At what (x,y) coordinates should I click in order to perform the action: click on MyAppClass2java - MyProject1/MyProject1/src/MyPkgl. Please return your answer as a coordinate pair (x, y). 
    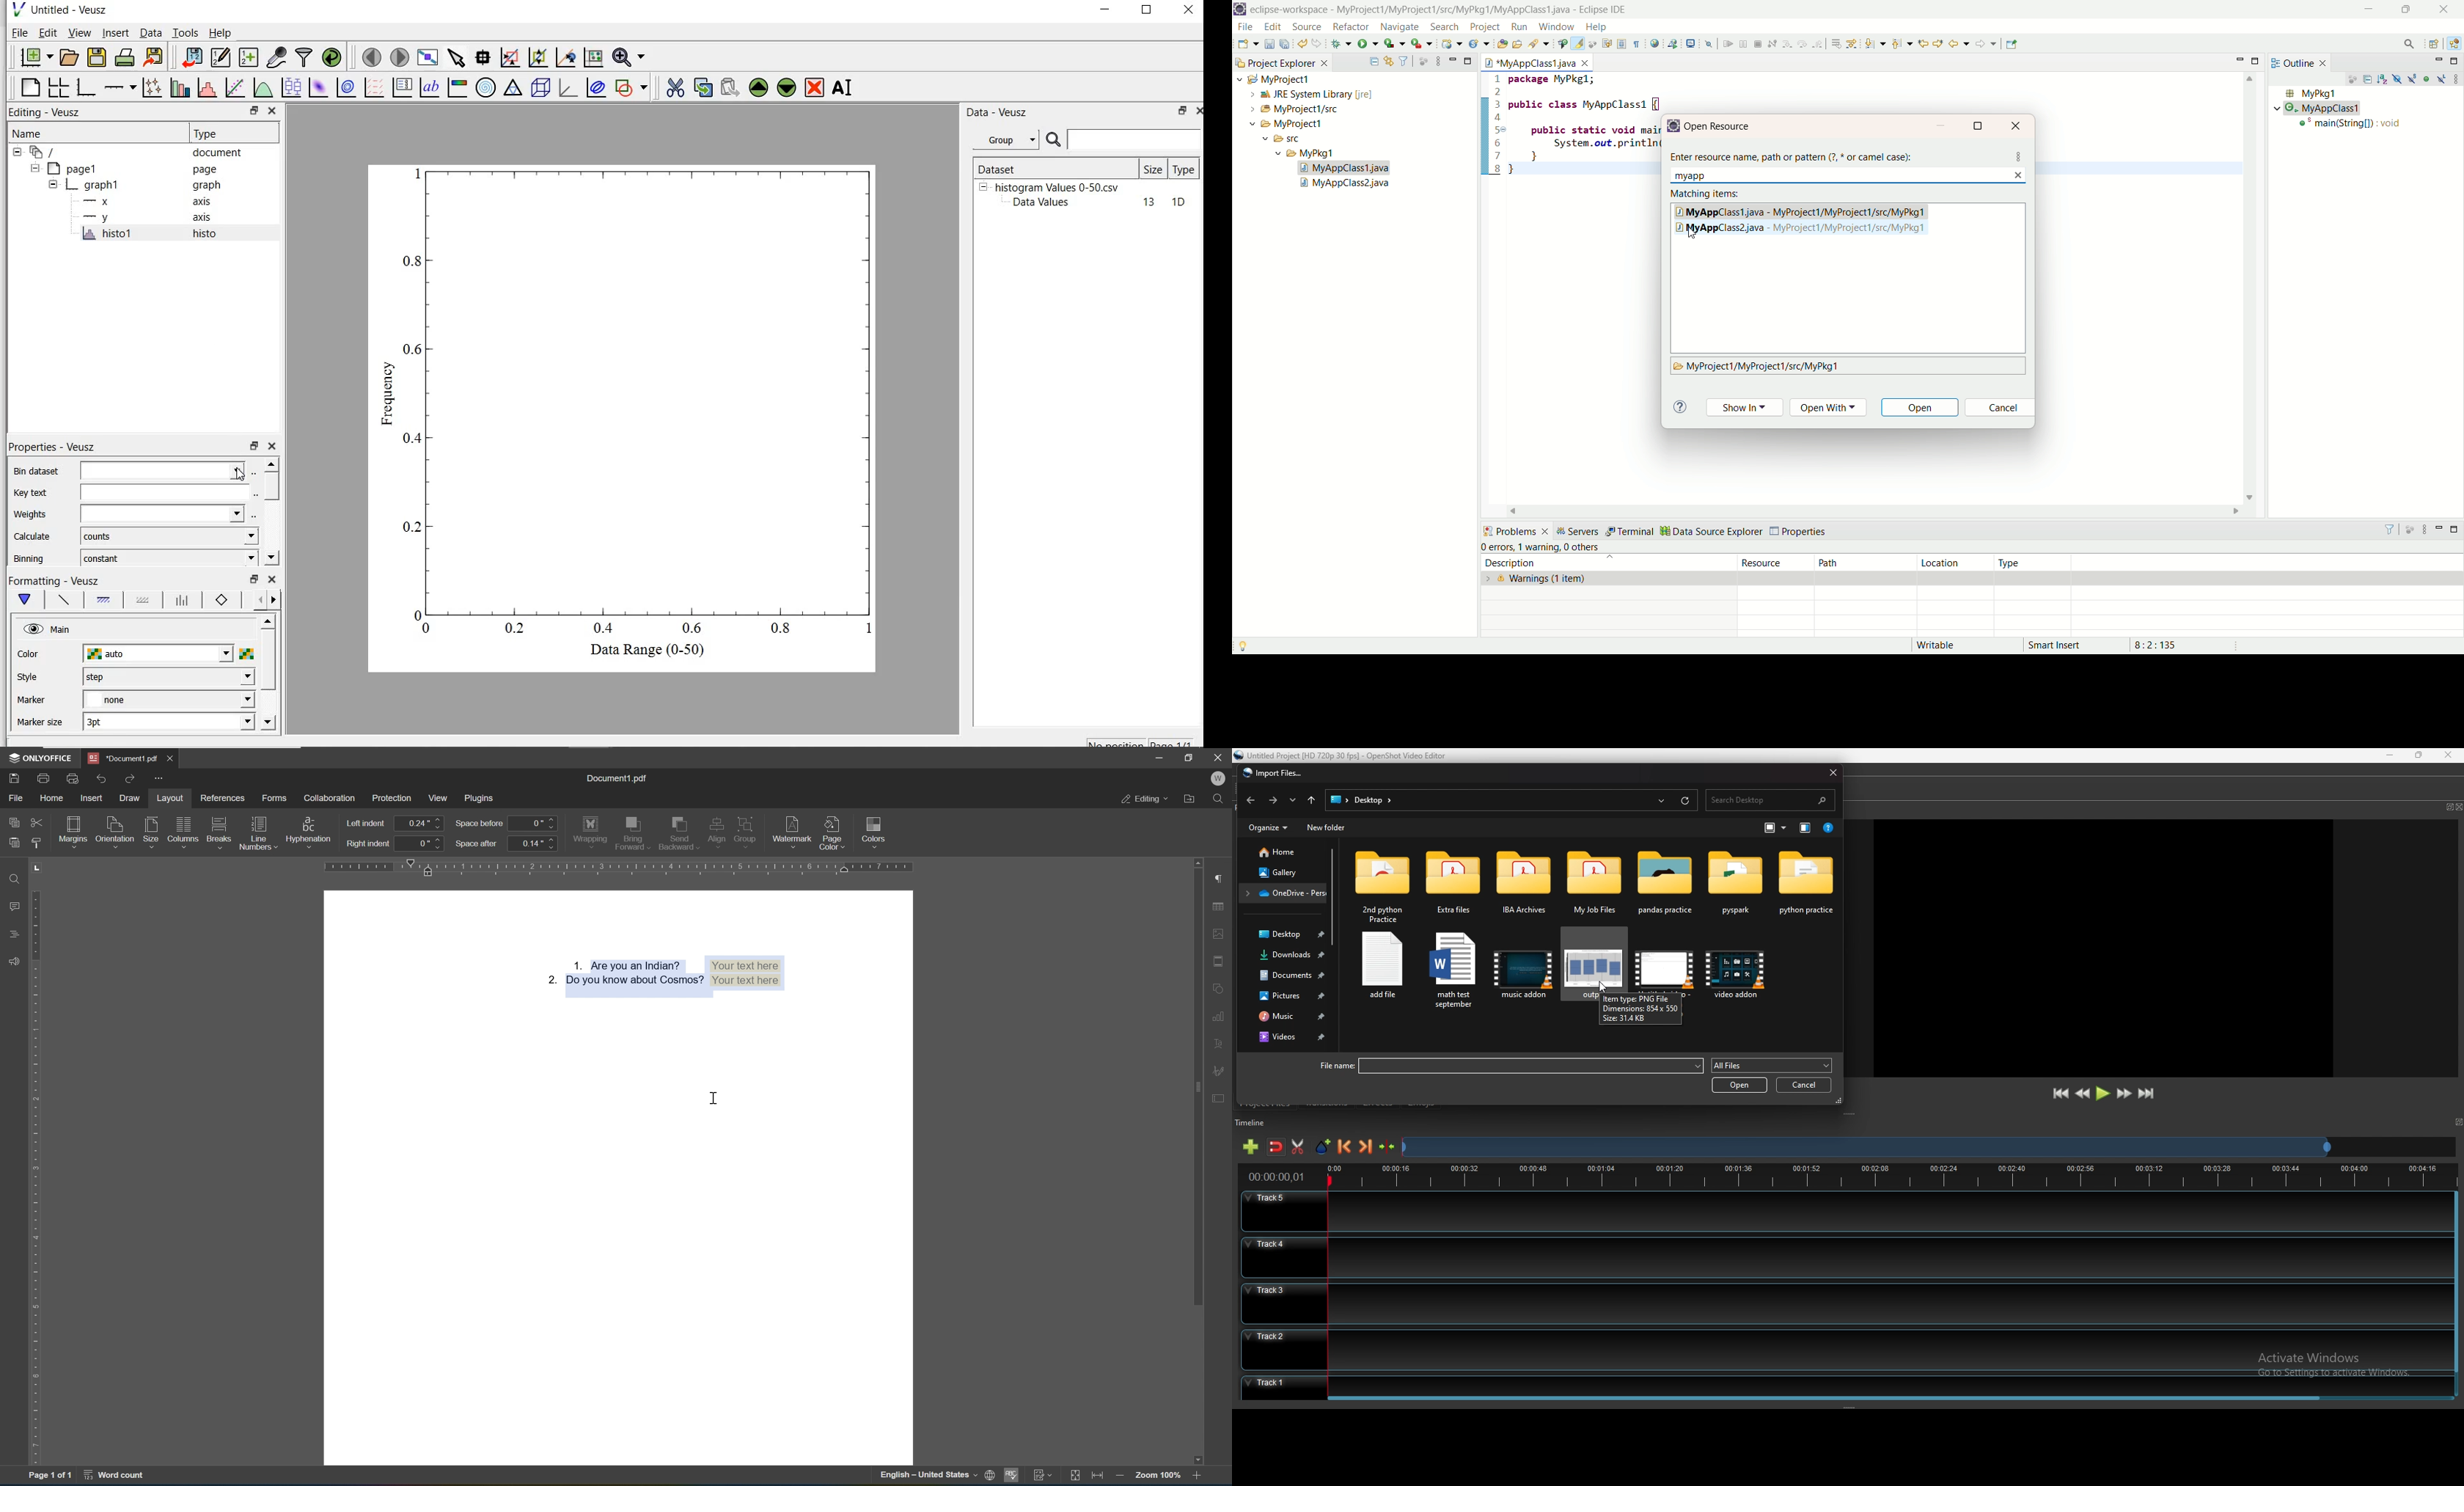
    Looking at the image, I should click on (1811, 228).